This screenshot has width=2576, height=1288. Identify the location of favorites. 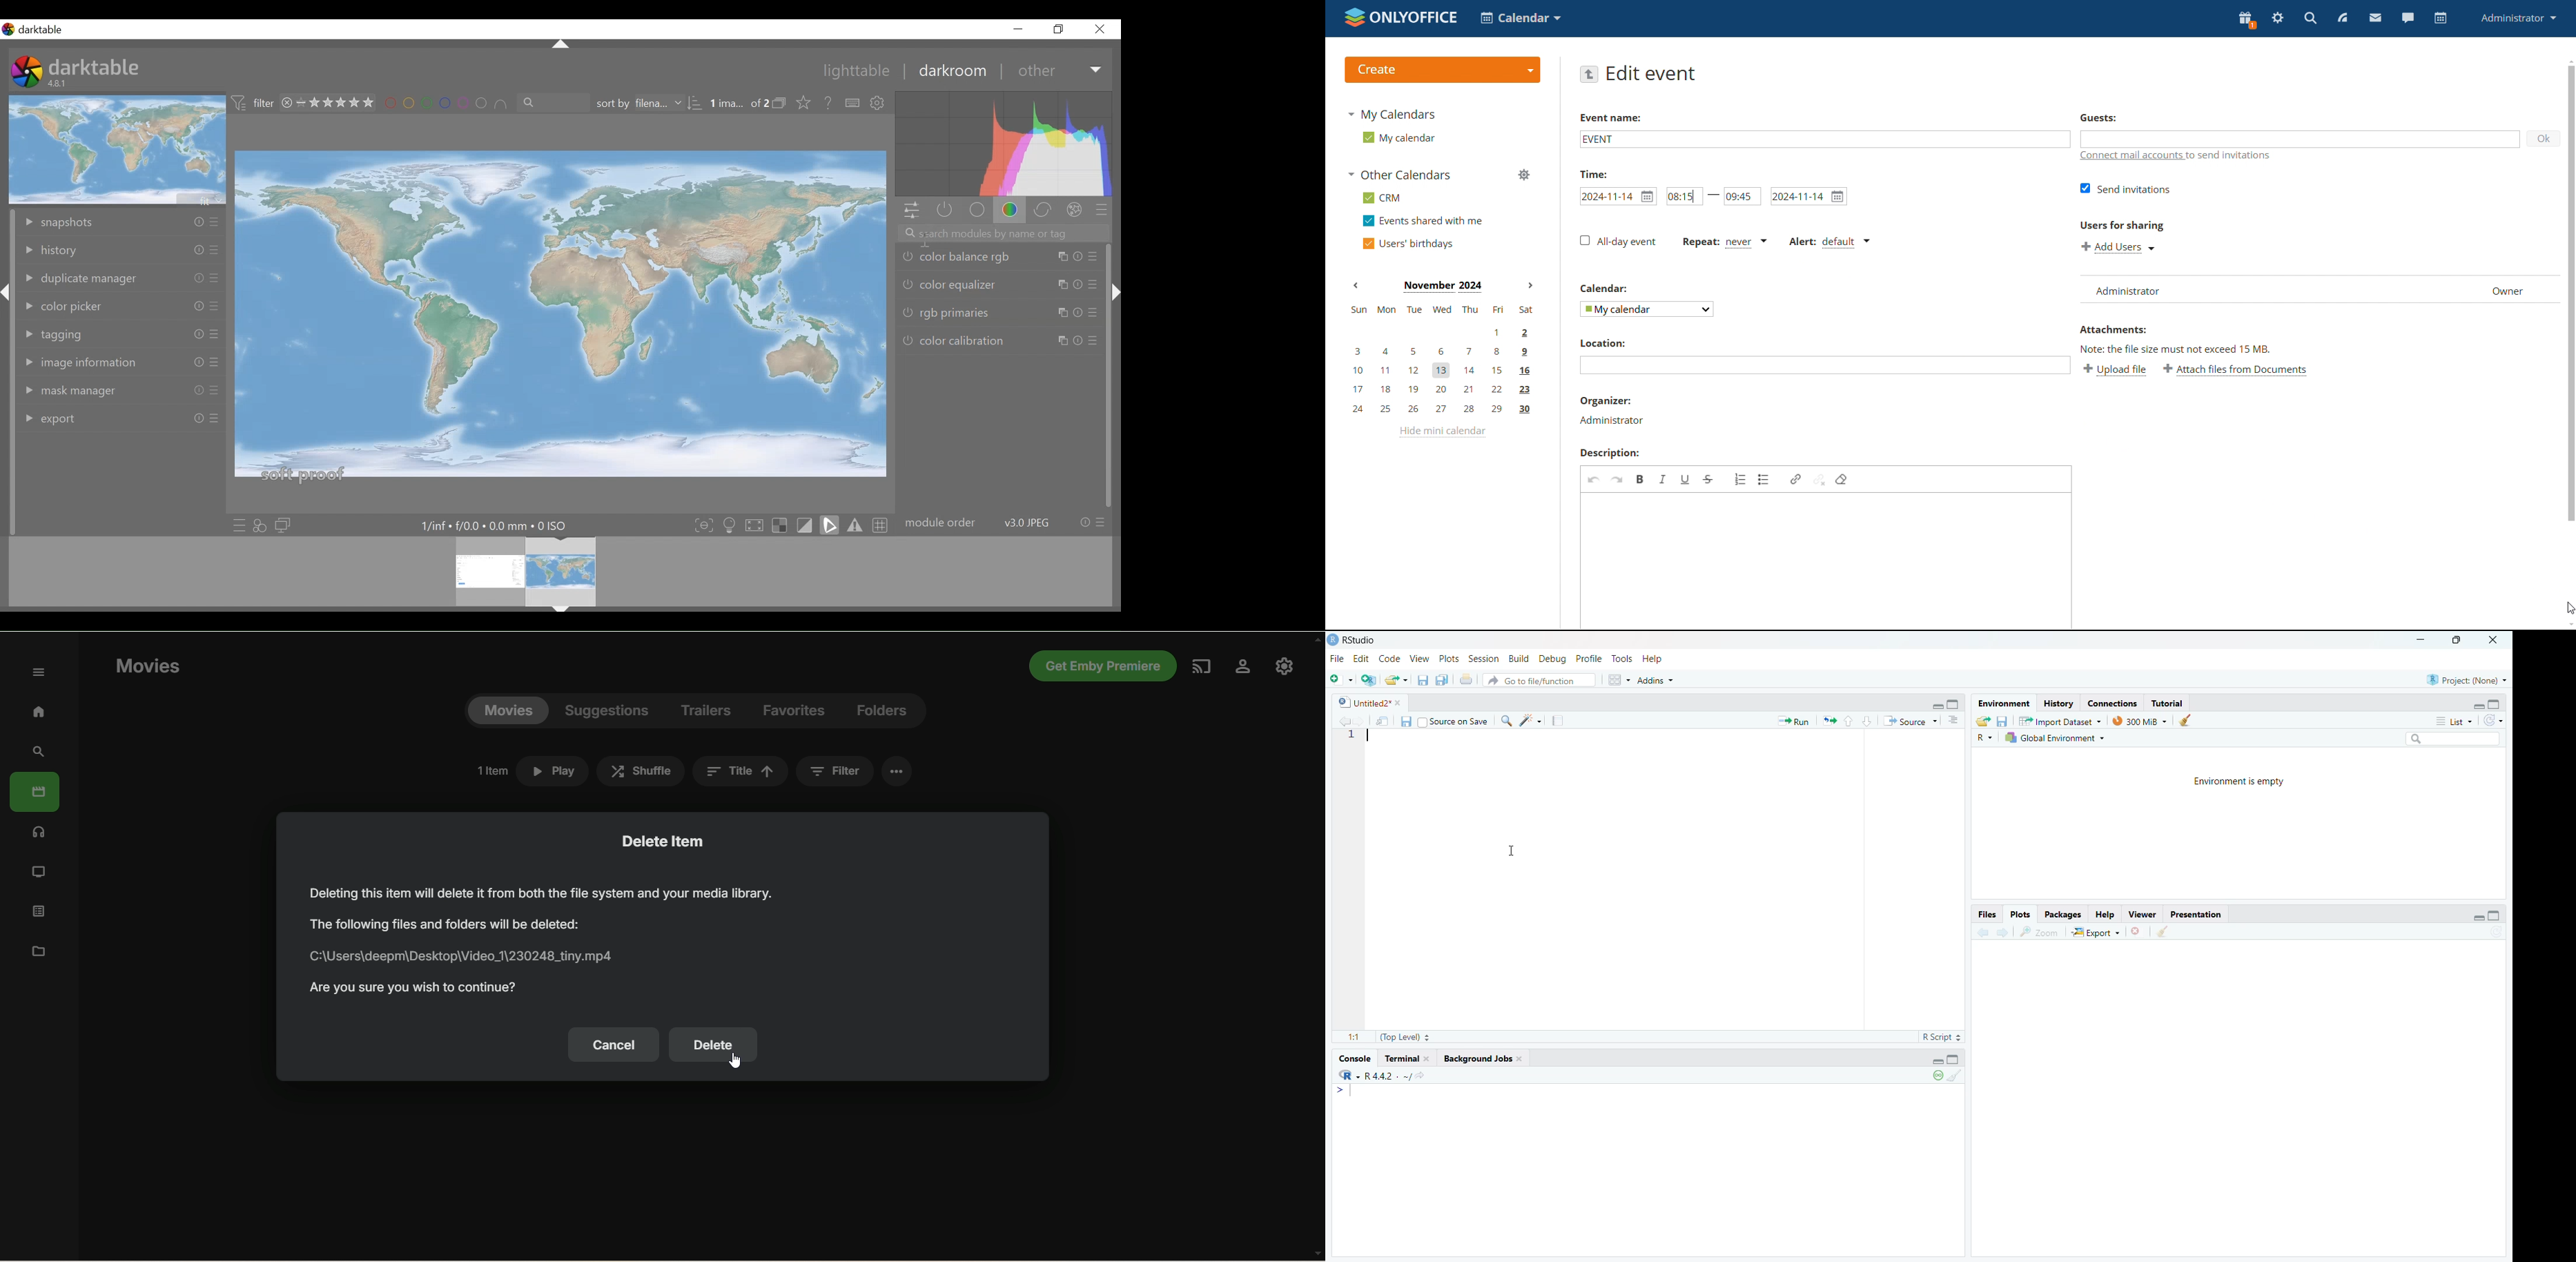
(794, 711).